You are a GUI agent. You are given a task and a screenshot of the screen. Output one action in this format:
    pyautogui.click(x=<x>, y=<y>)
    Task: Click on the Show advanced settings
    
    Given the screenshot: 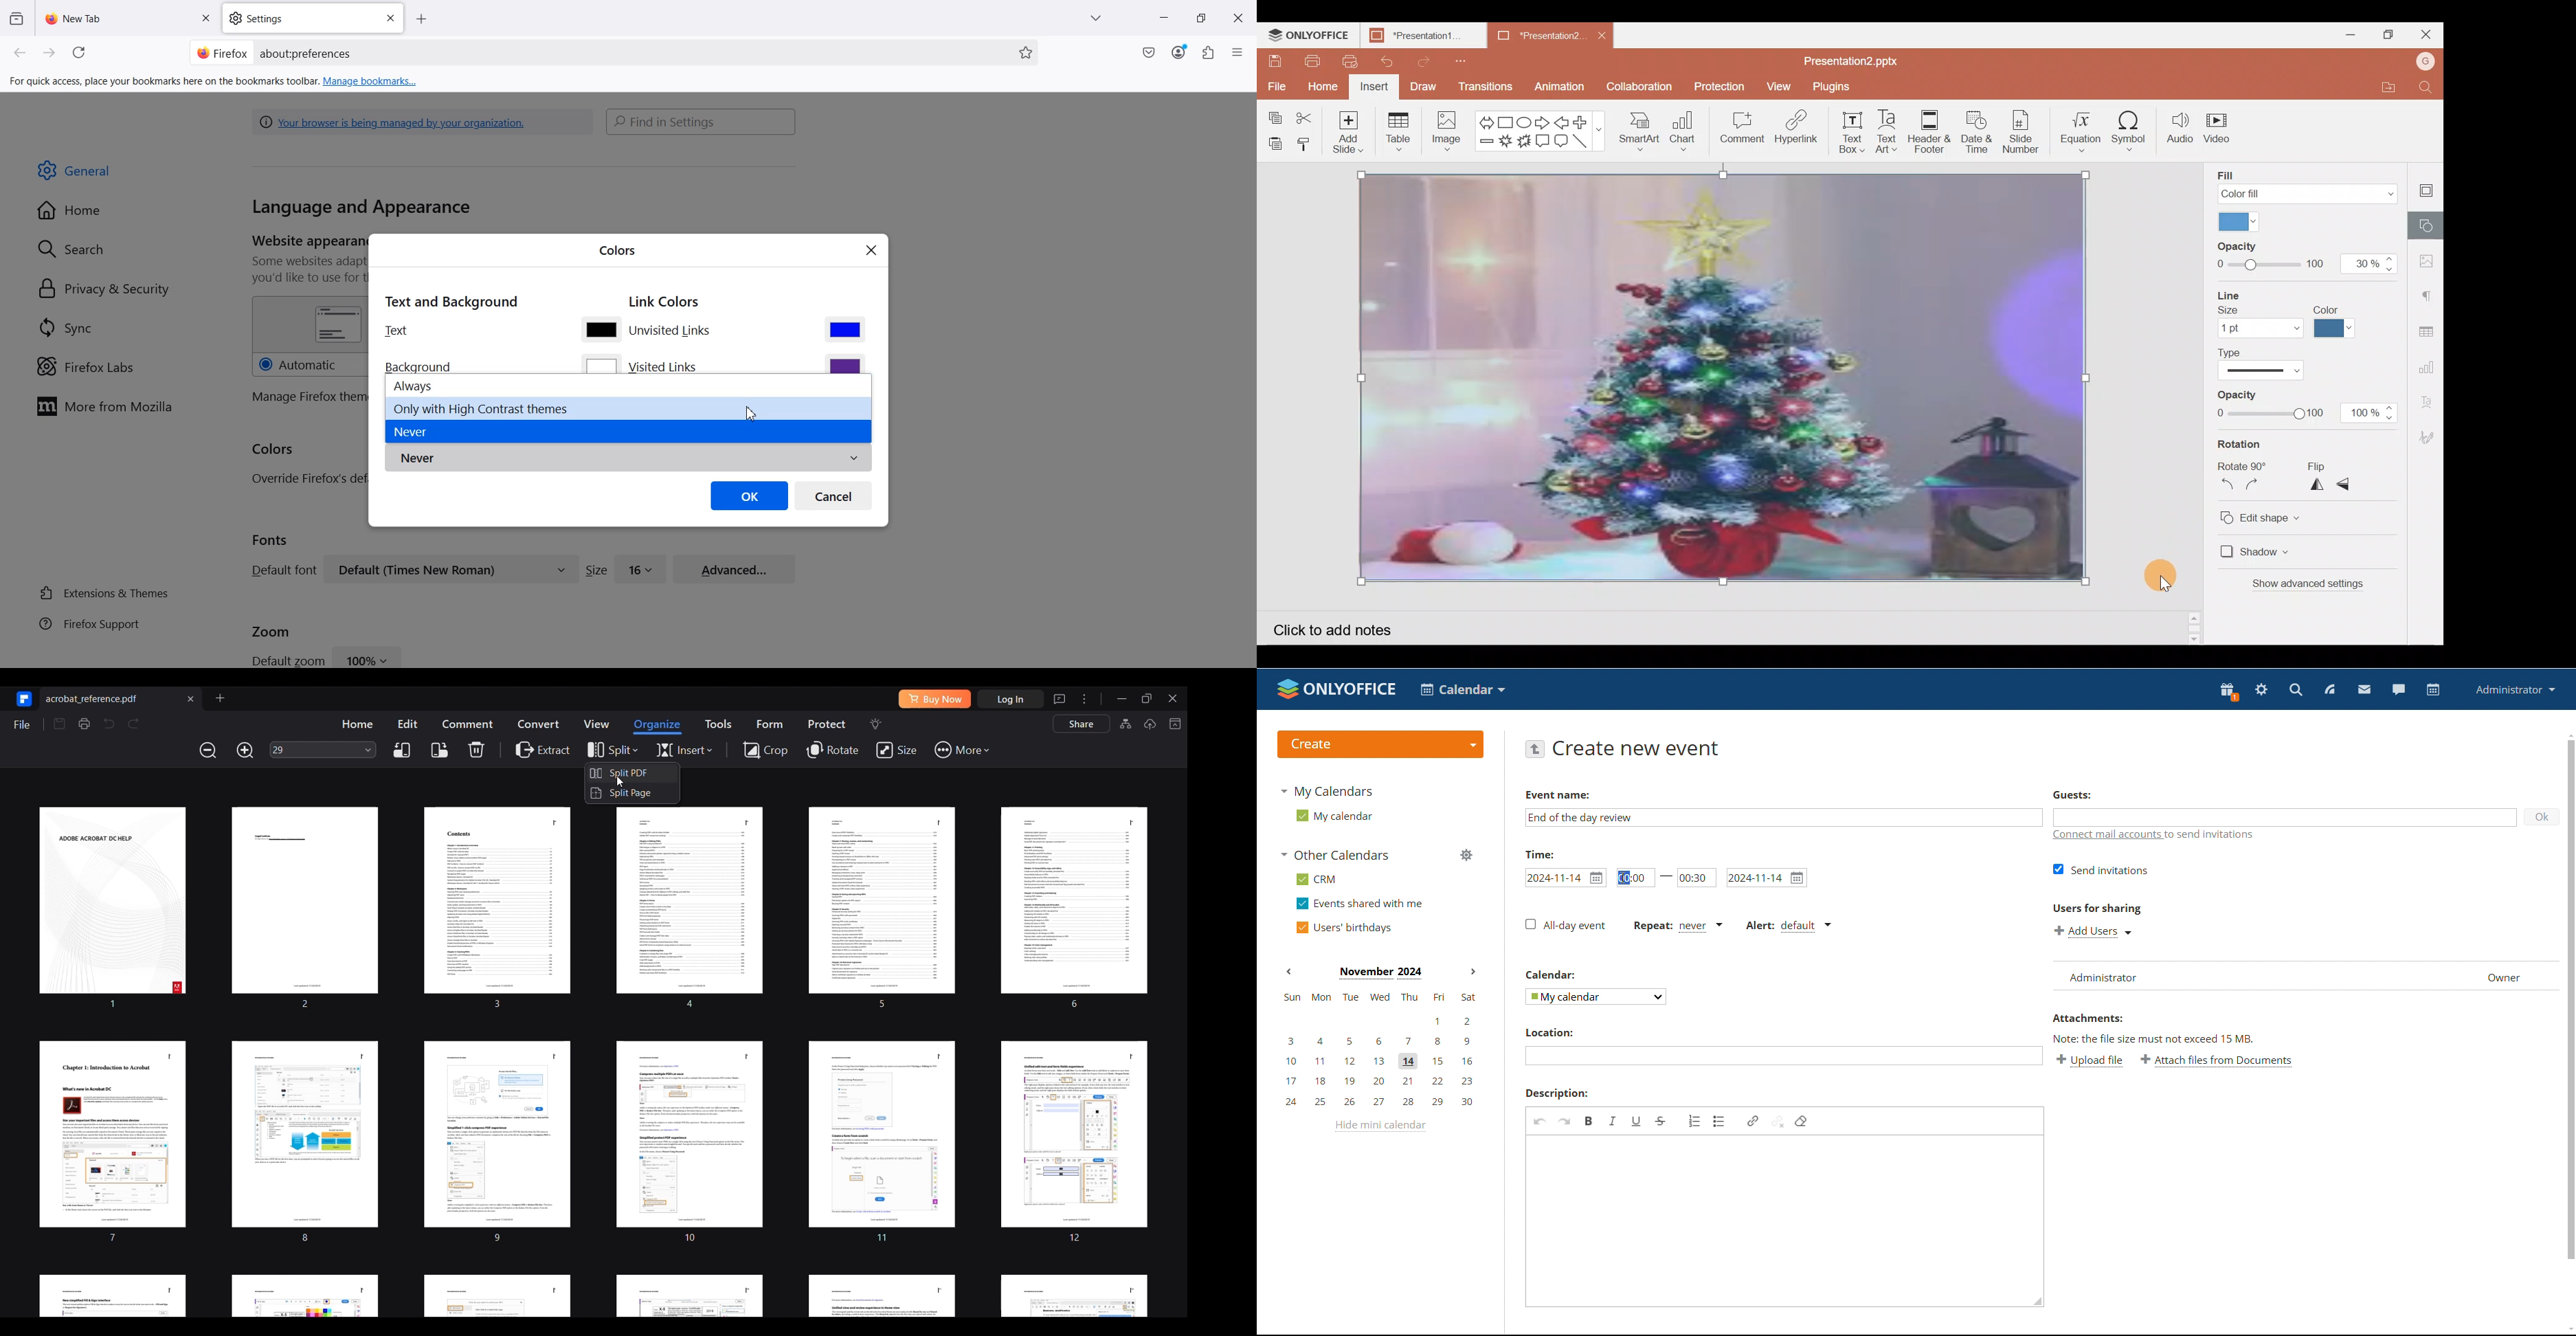 What is the action you would take?
    pyautogui.click(x=2313, y=586)
    